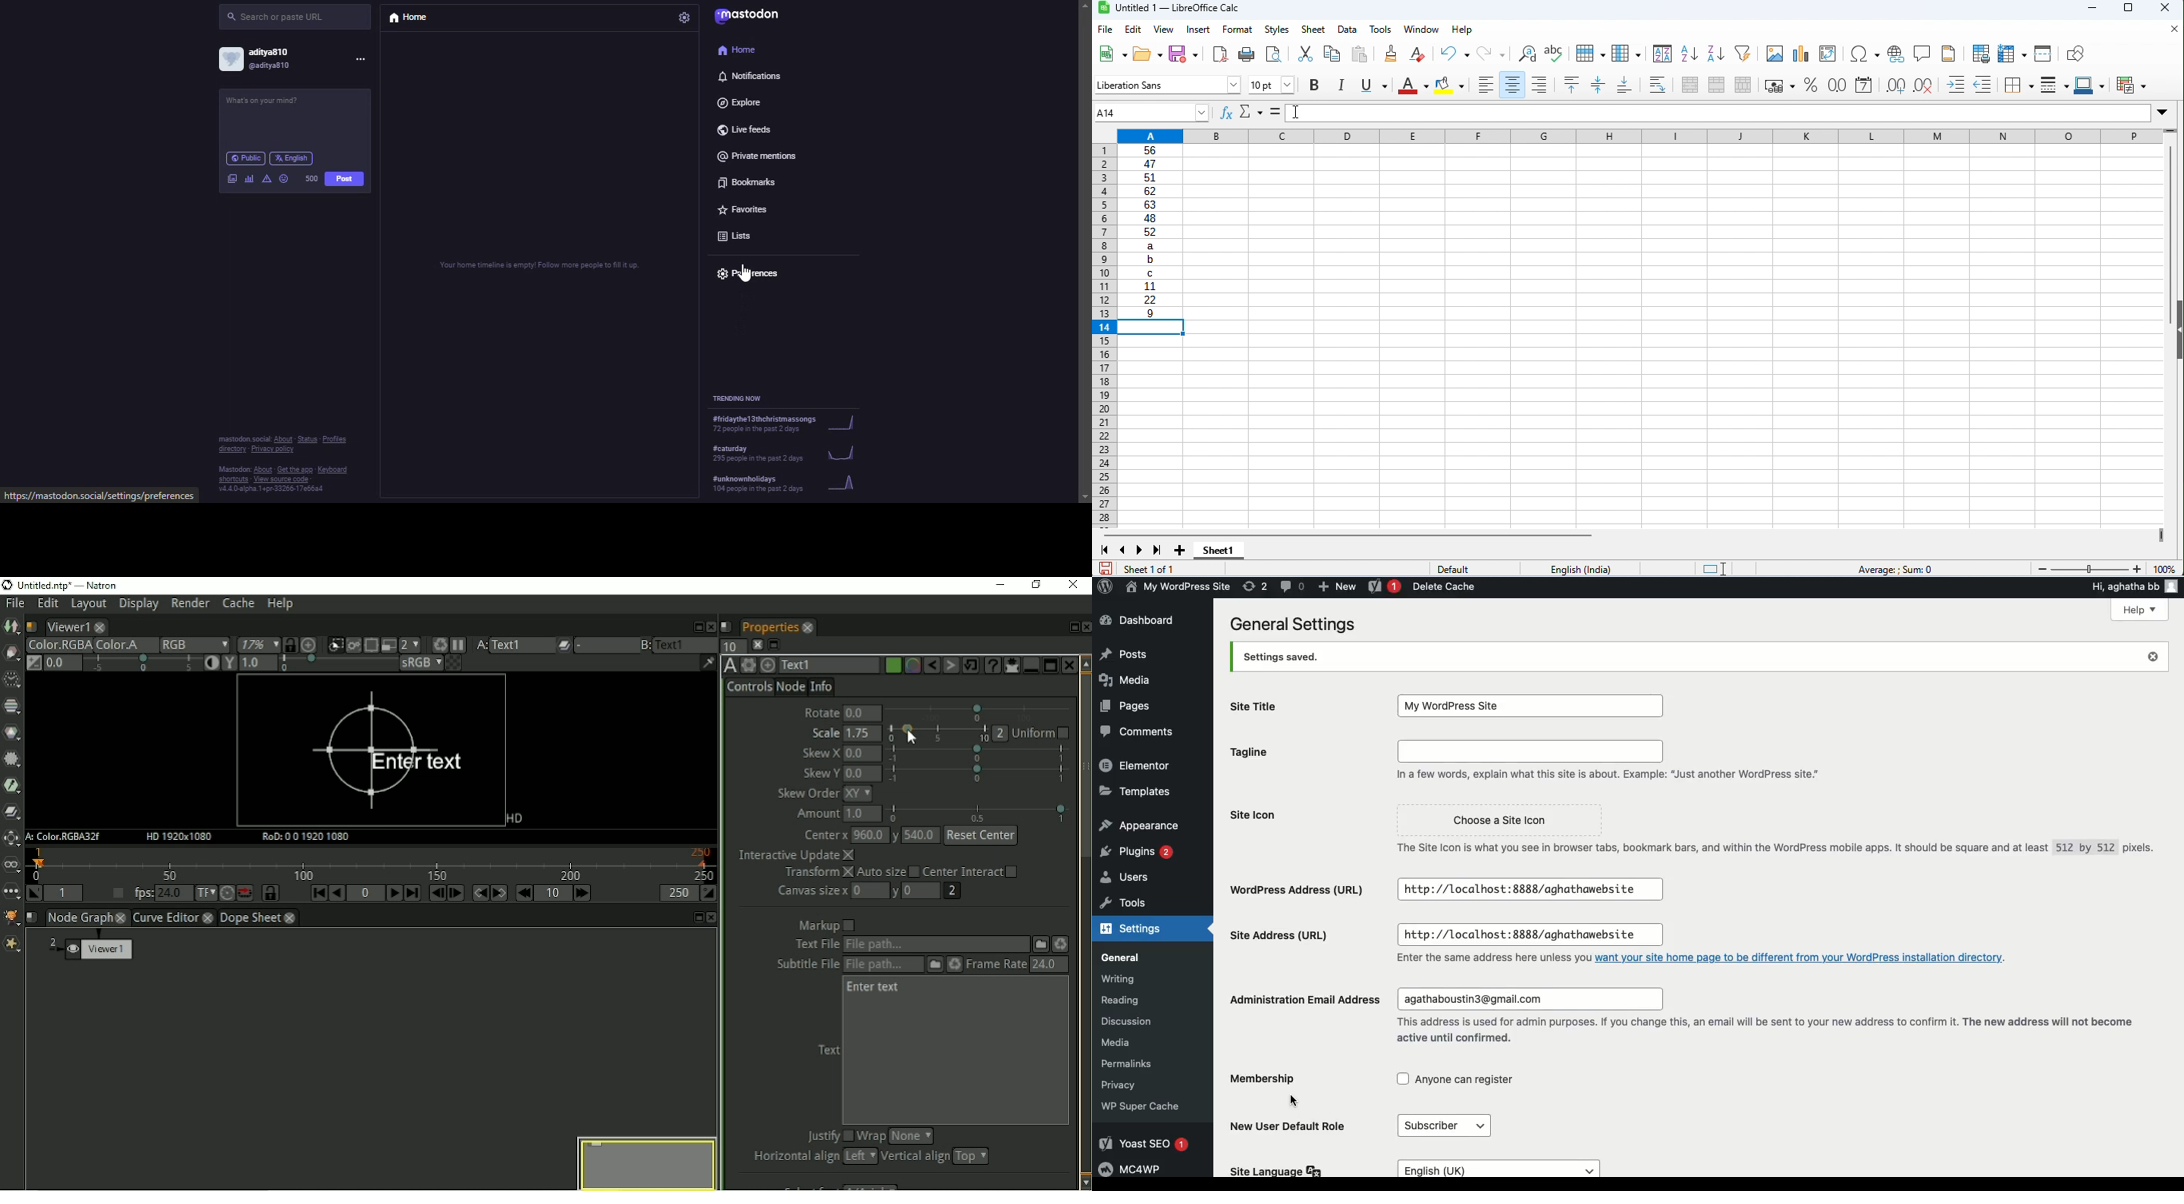  Describe the element at coordinates (2090, 569) in the screenshot. I see `Zoom slider` at that location.